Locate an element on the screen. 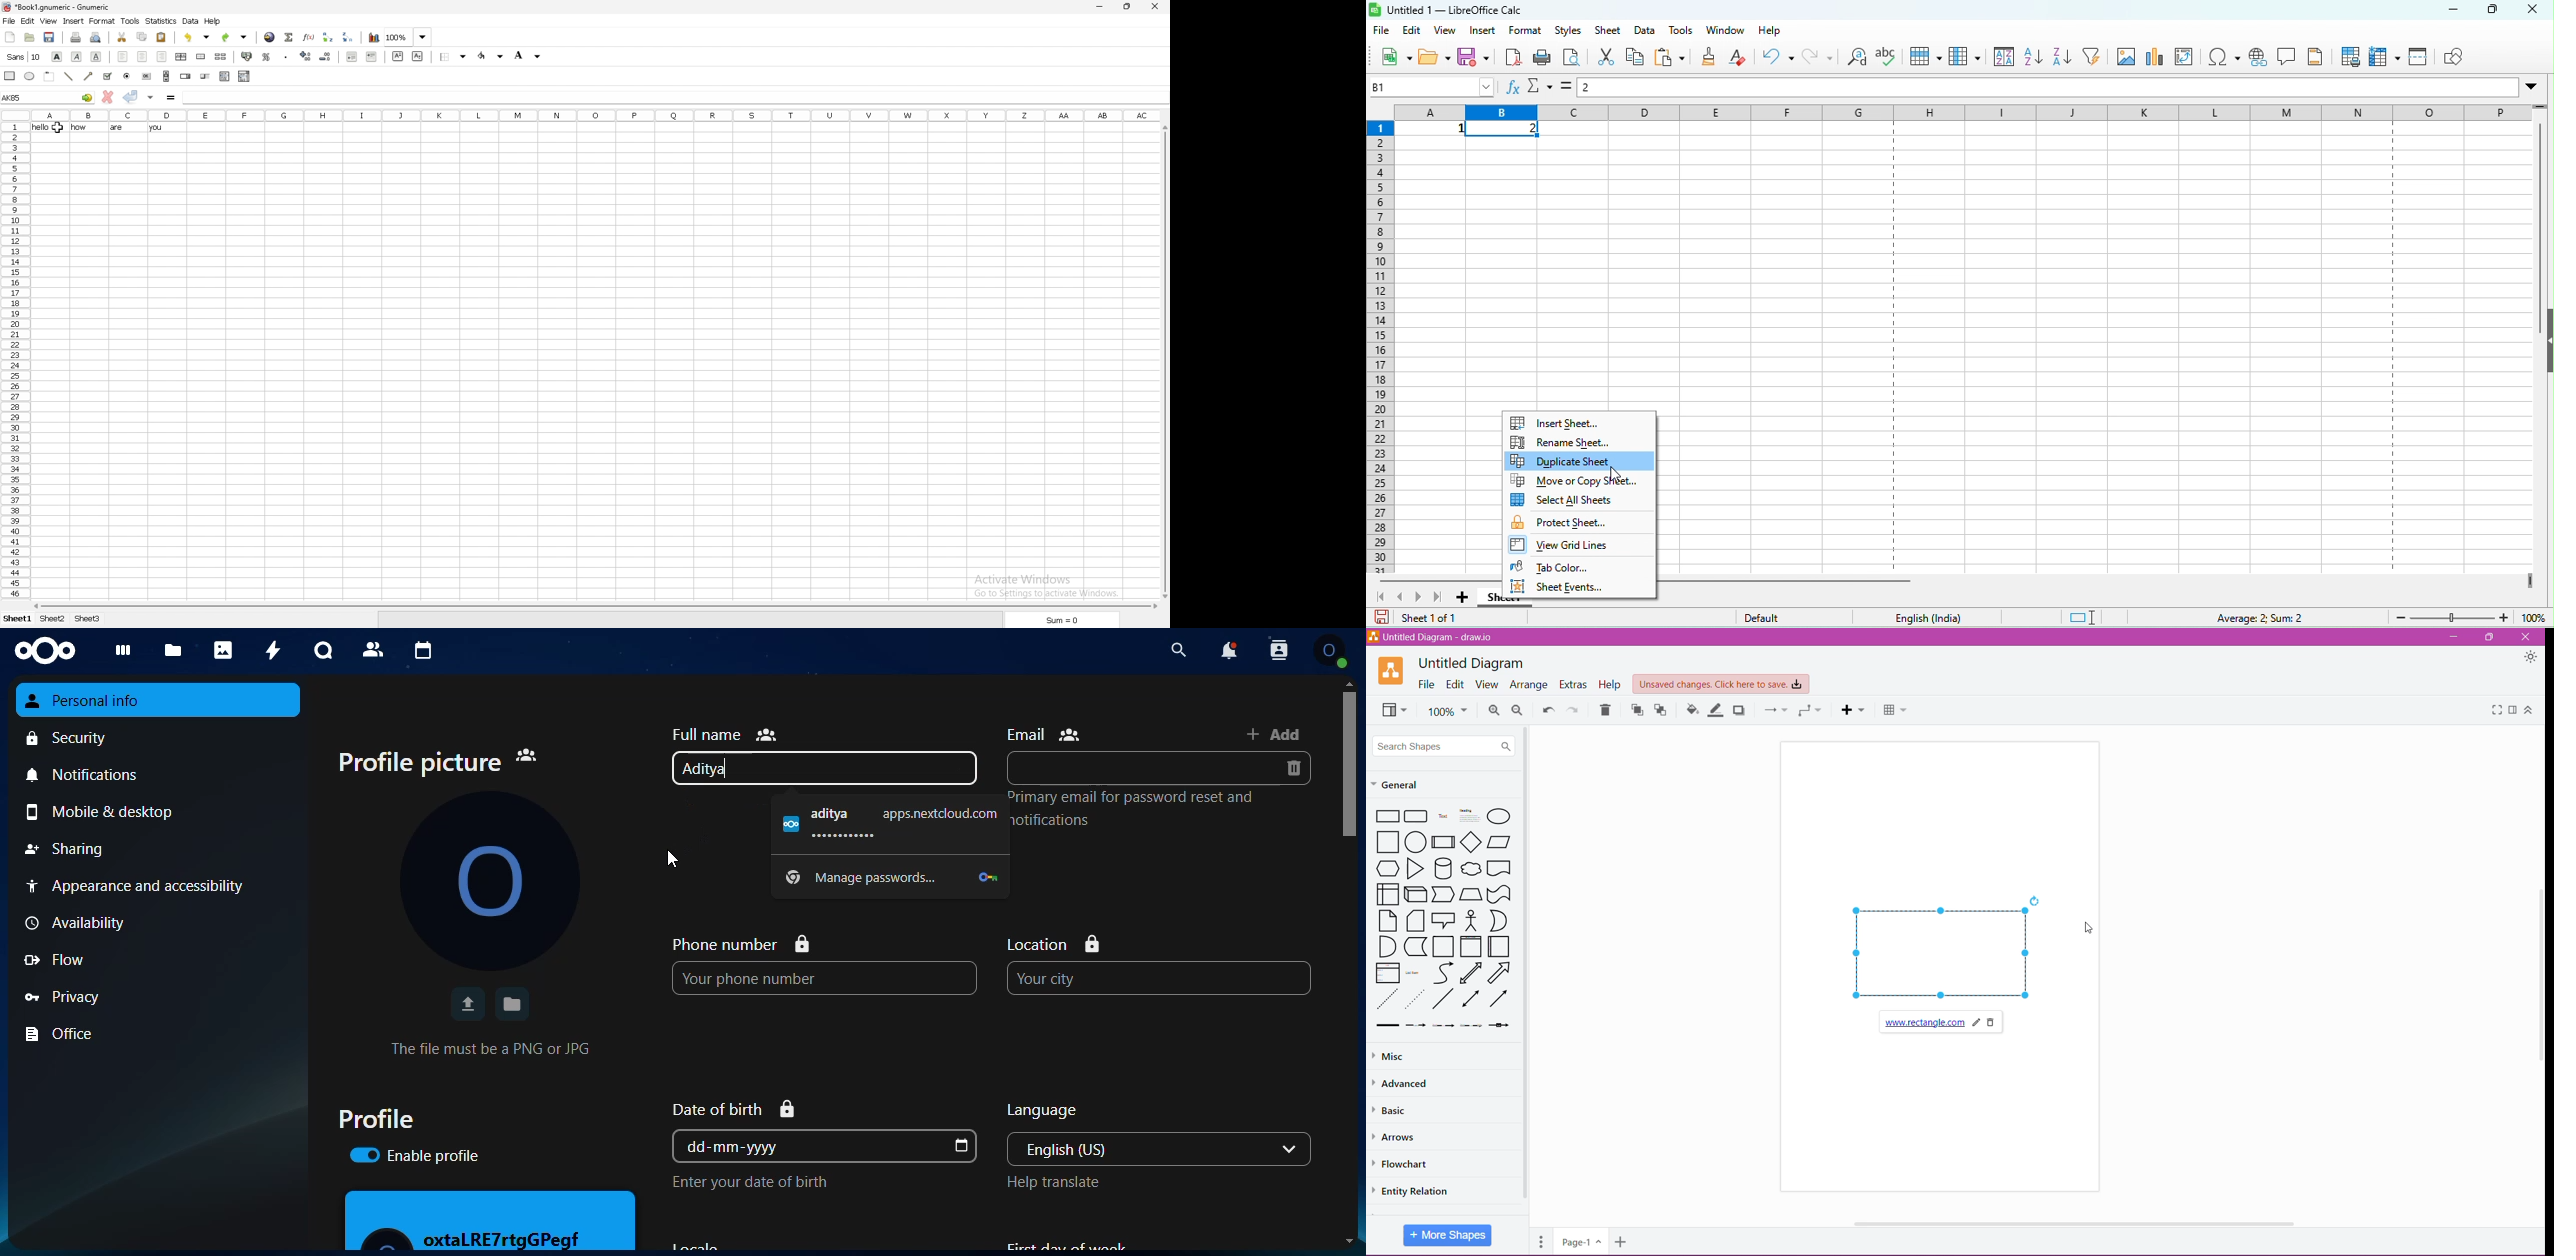 The width and height of the screenshot is (2576, 1260). Flowchart is located at coordinates (1405, 1164).